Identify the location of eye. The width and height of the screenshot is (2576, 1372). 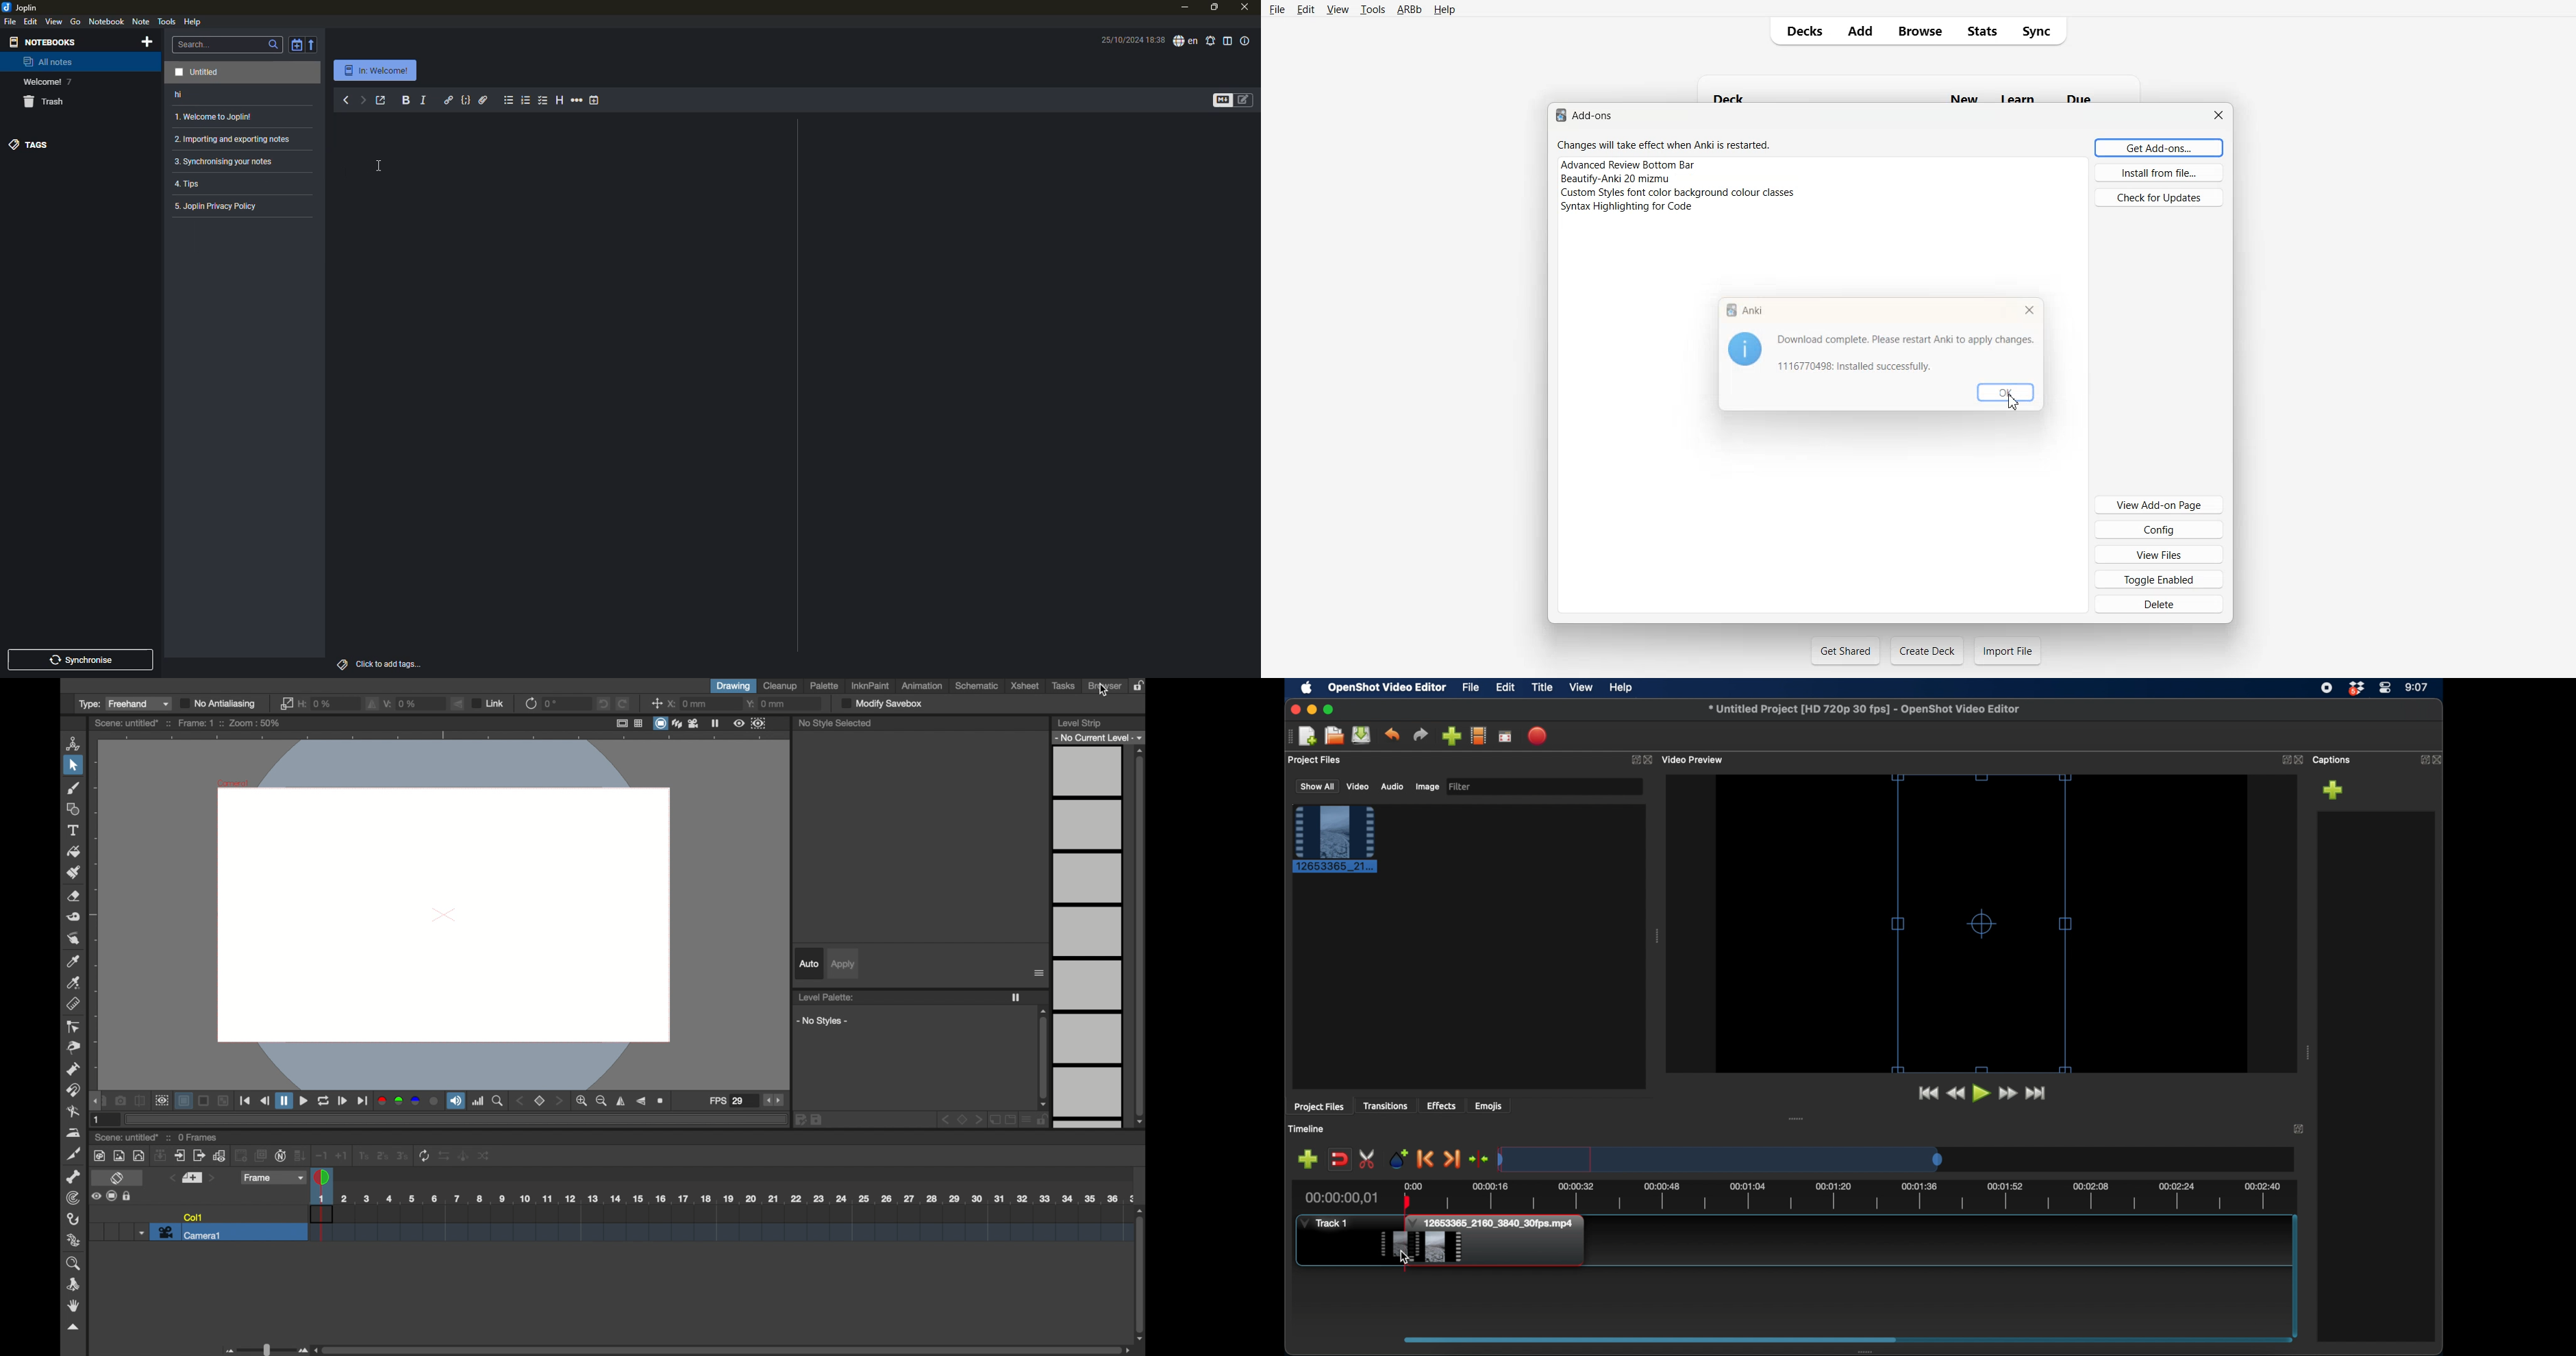
(96, 1196).